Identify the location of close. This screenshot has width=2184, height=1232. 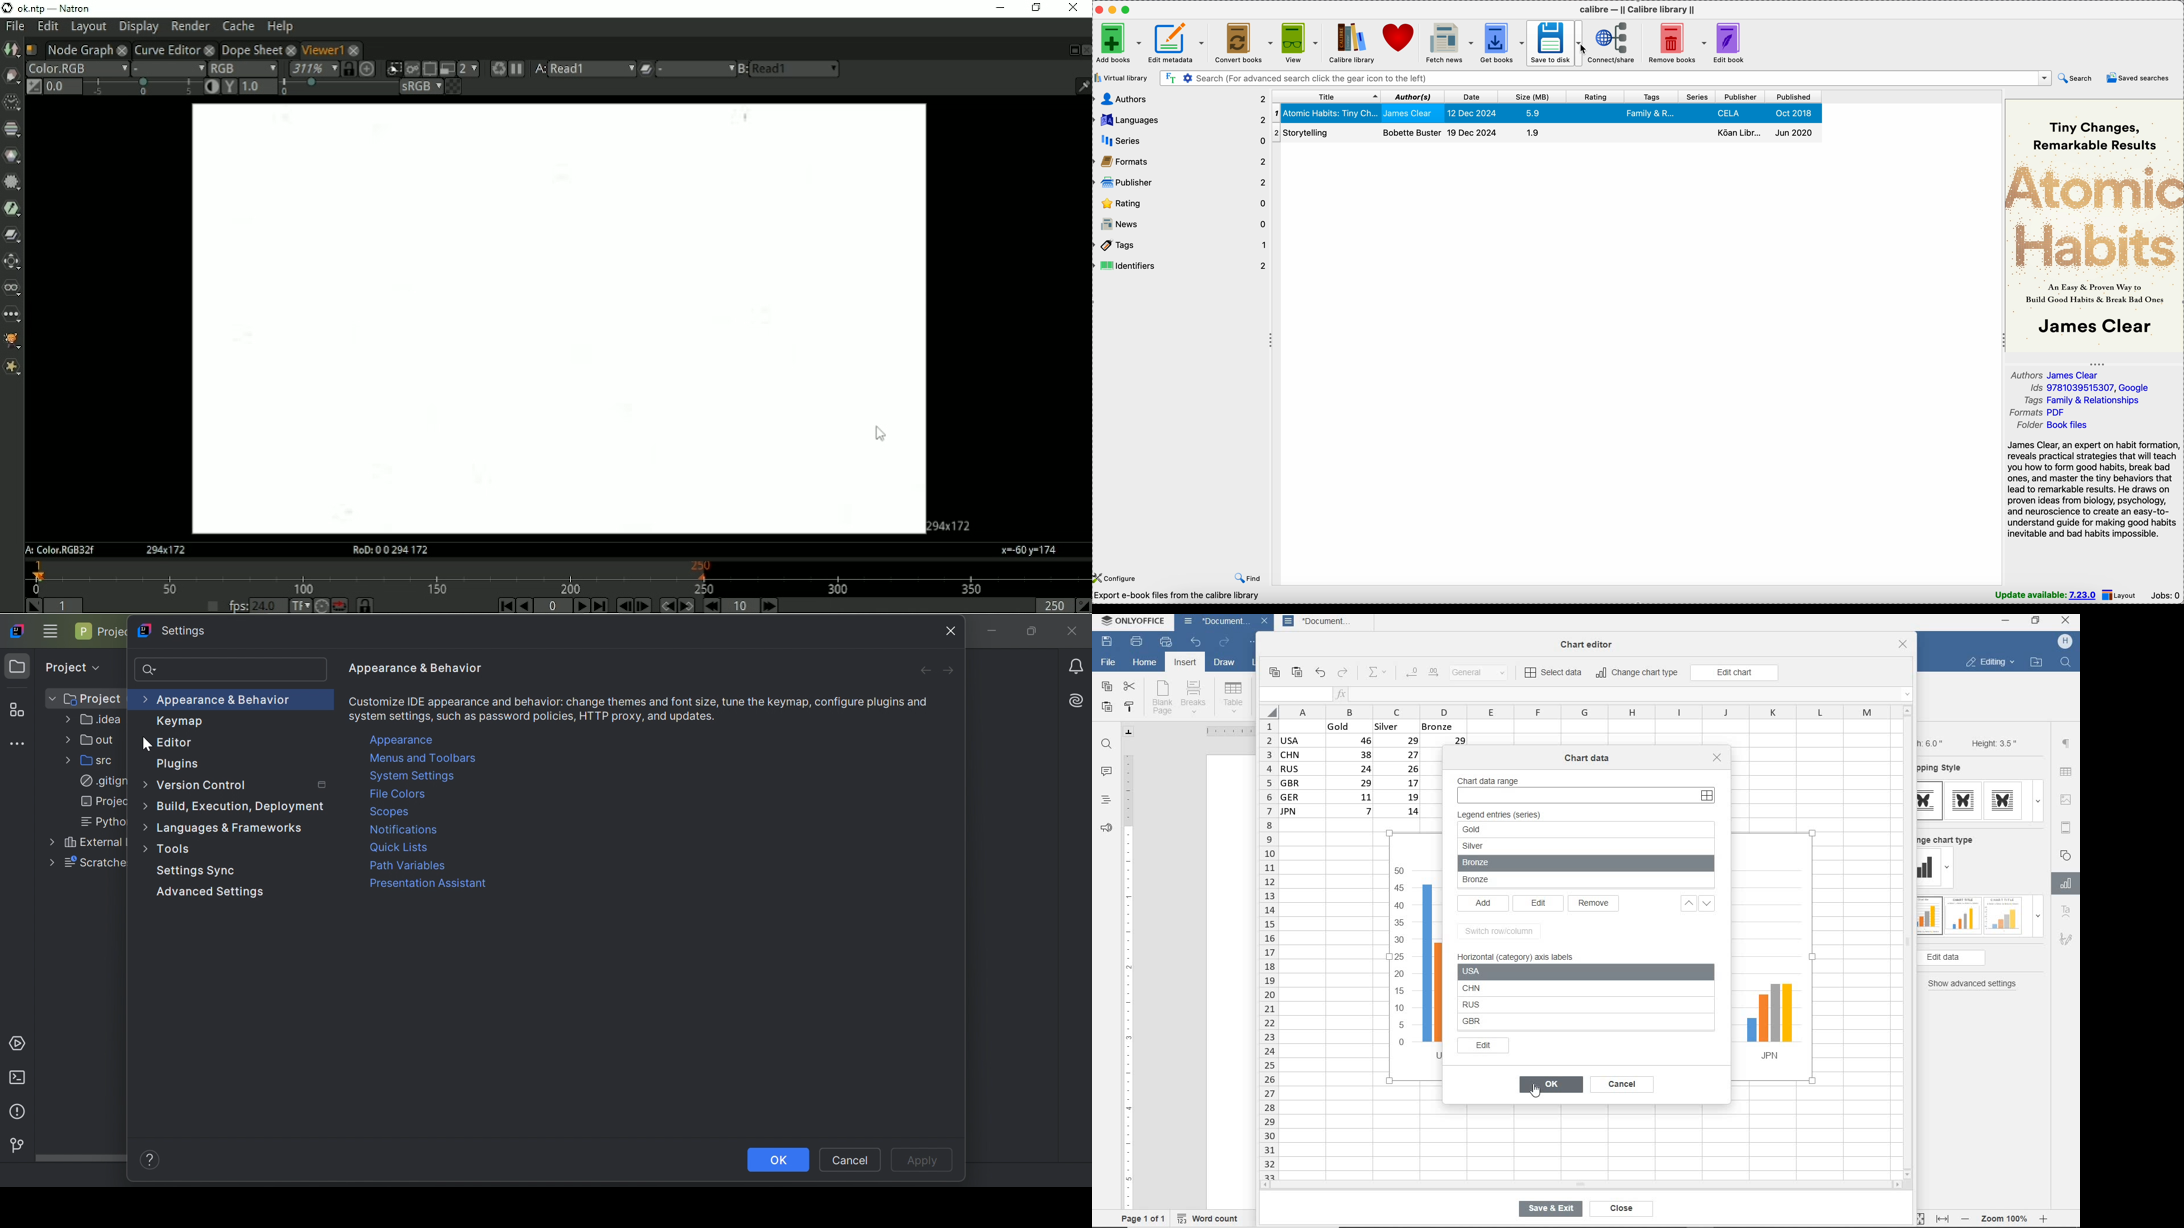
(1718, 758).